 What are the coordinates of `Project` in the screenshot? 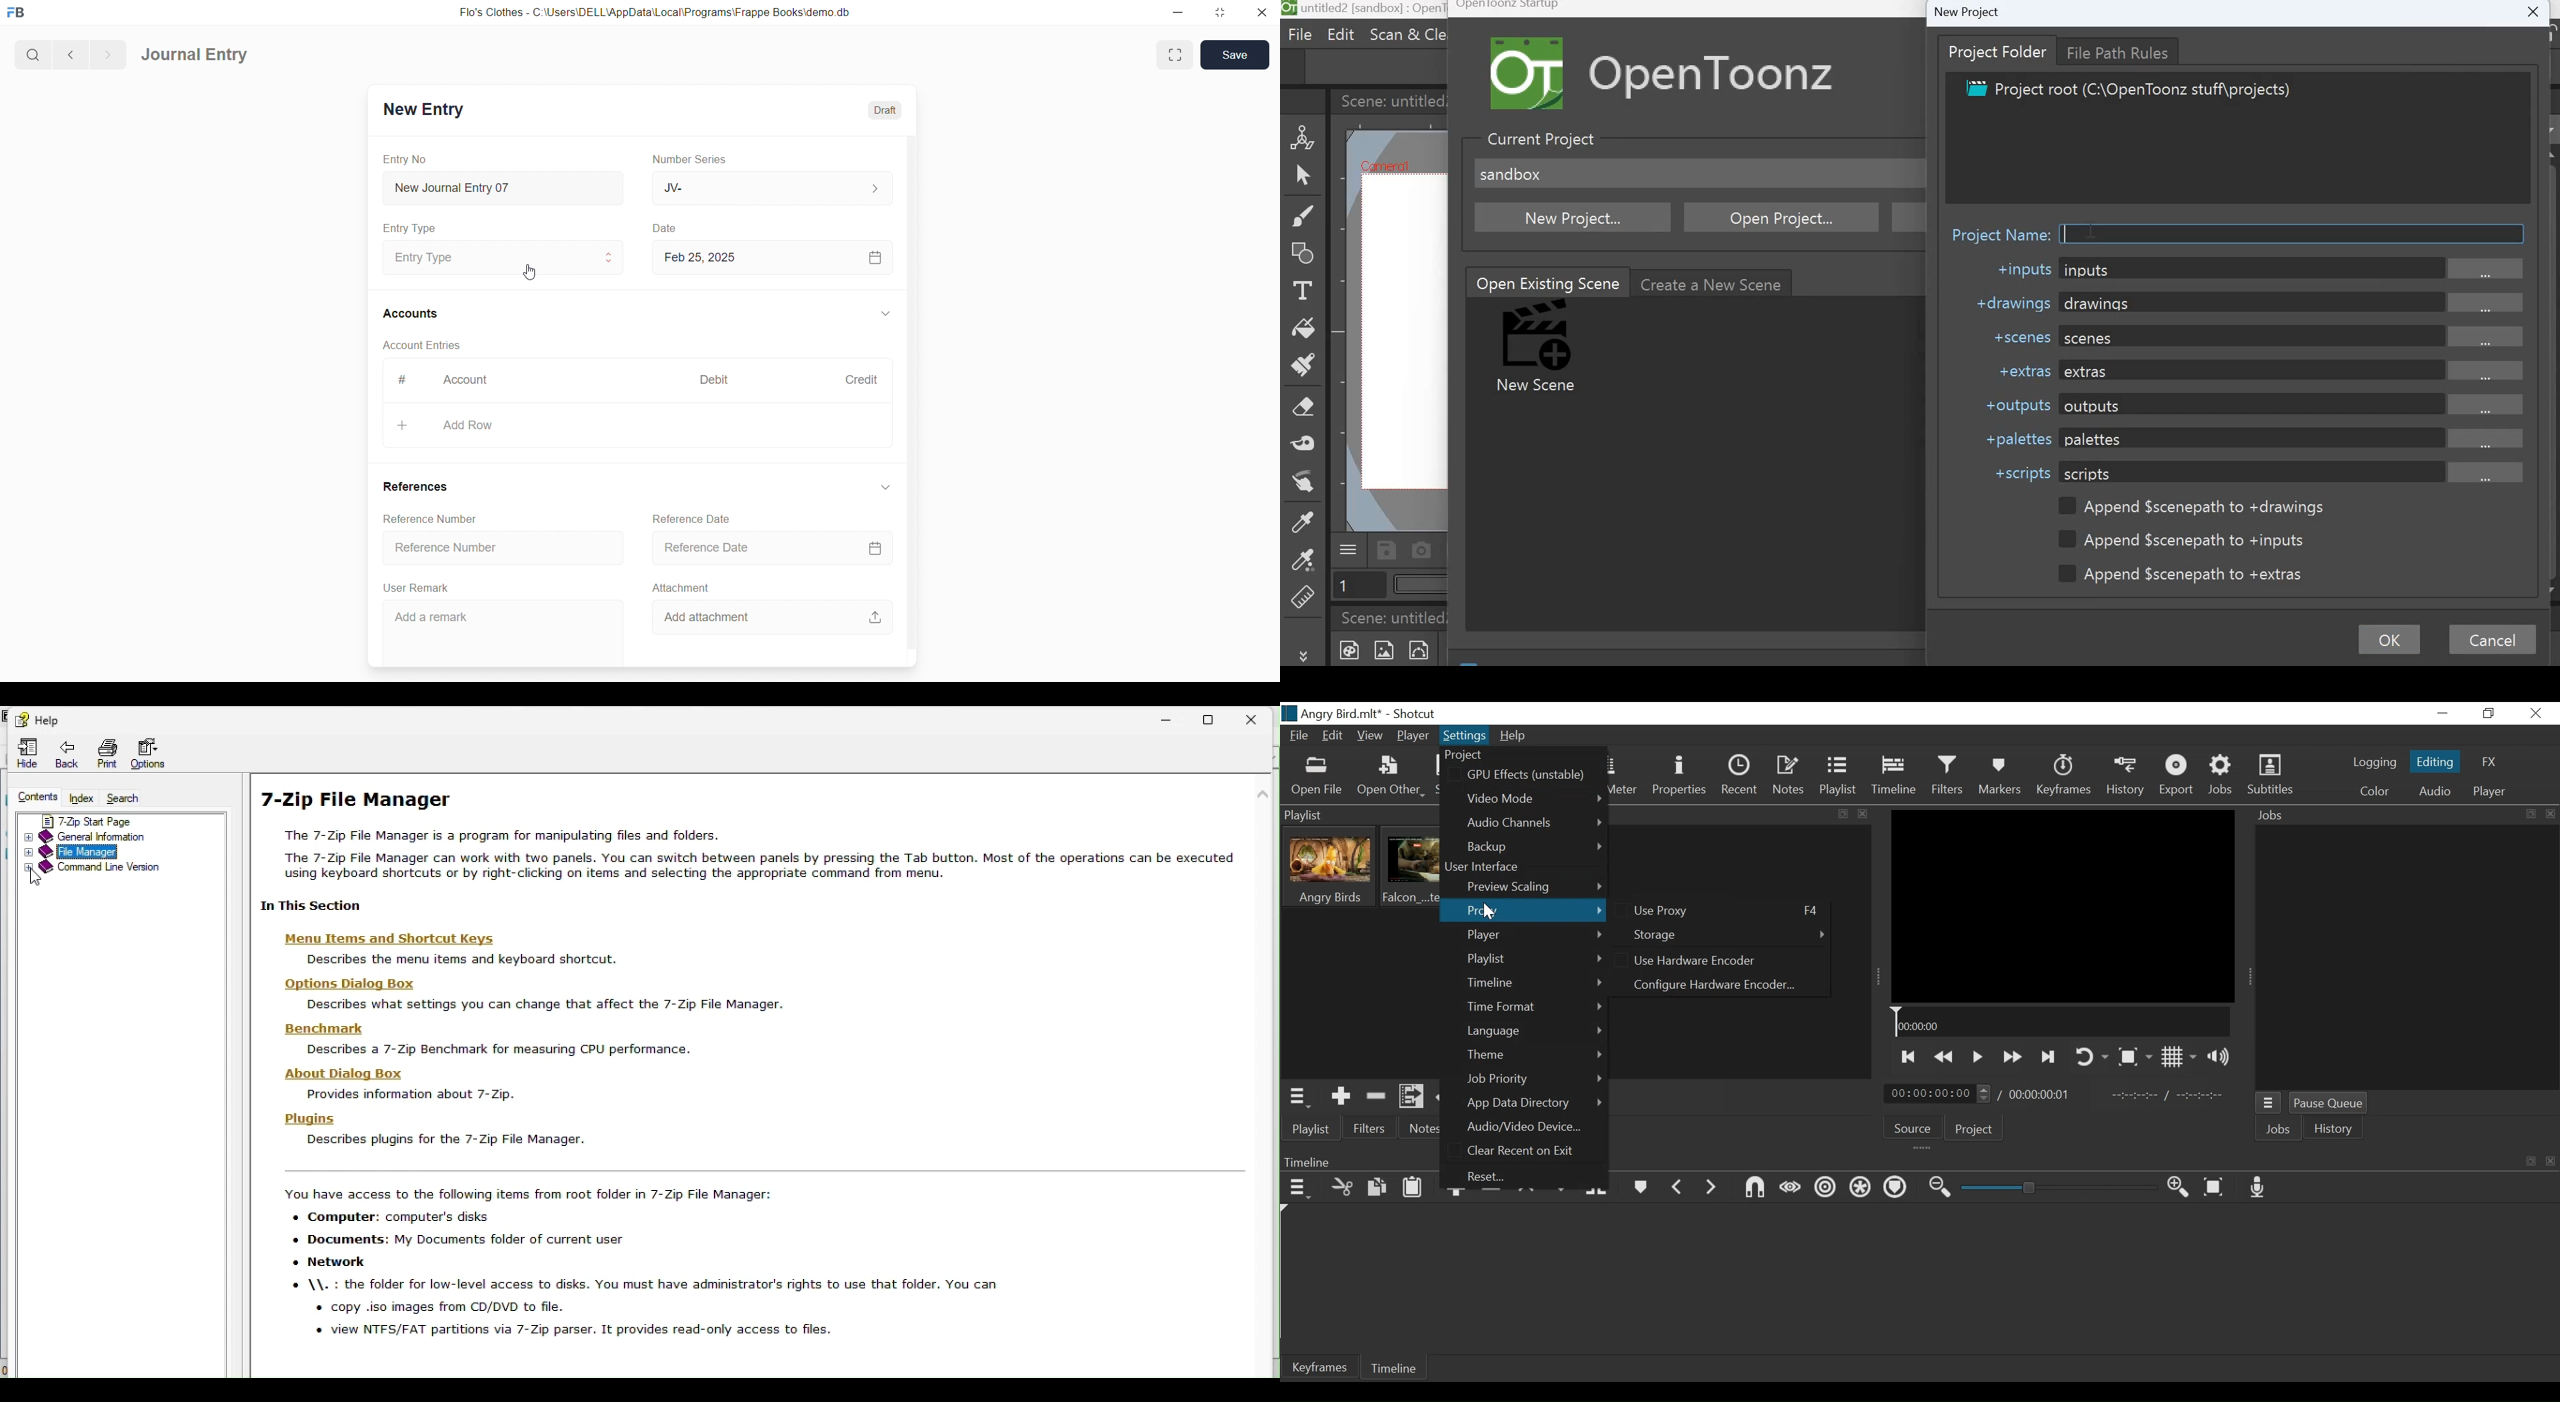 It's located at (1471, 755).